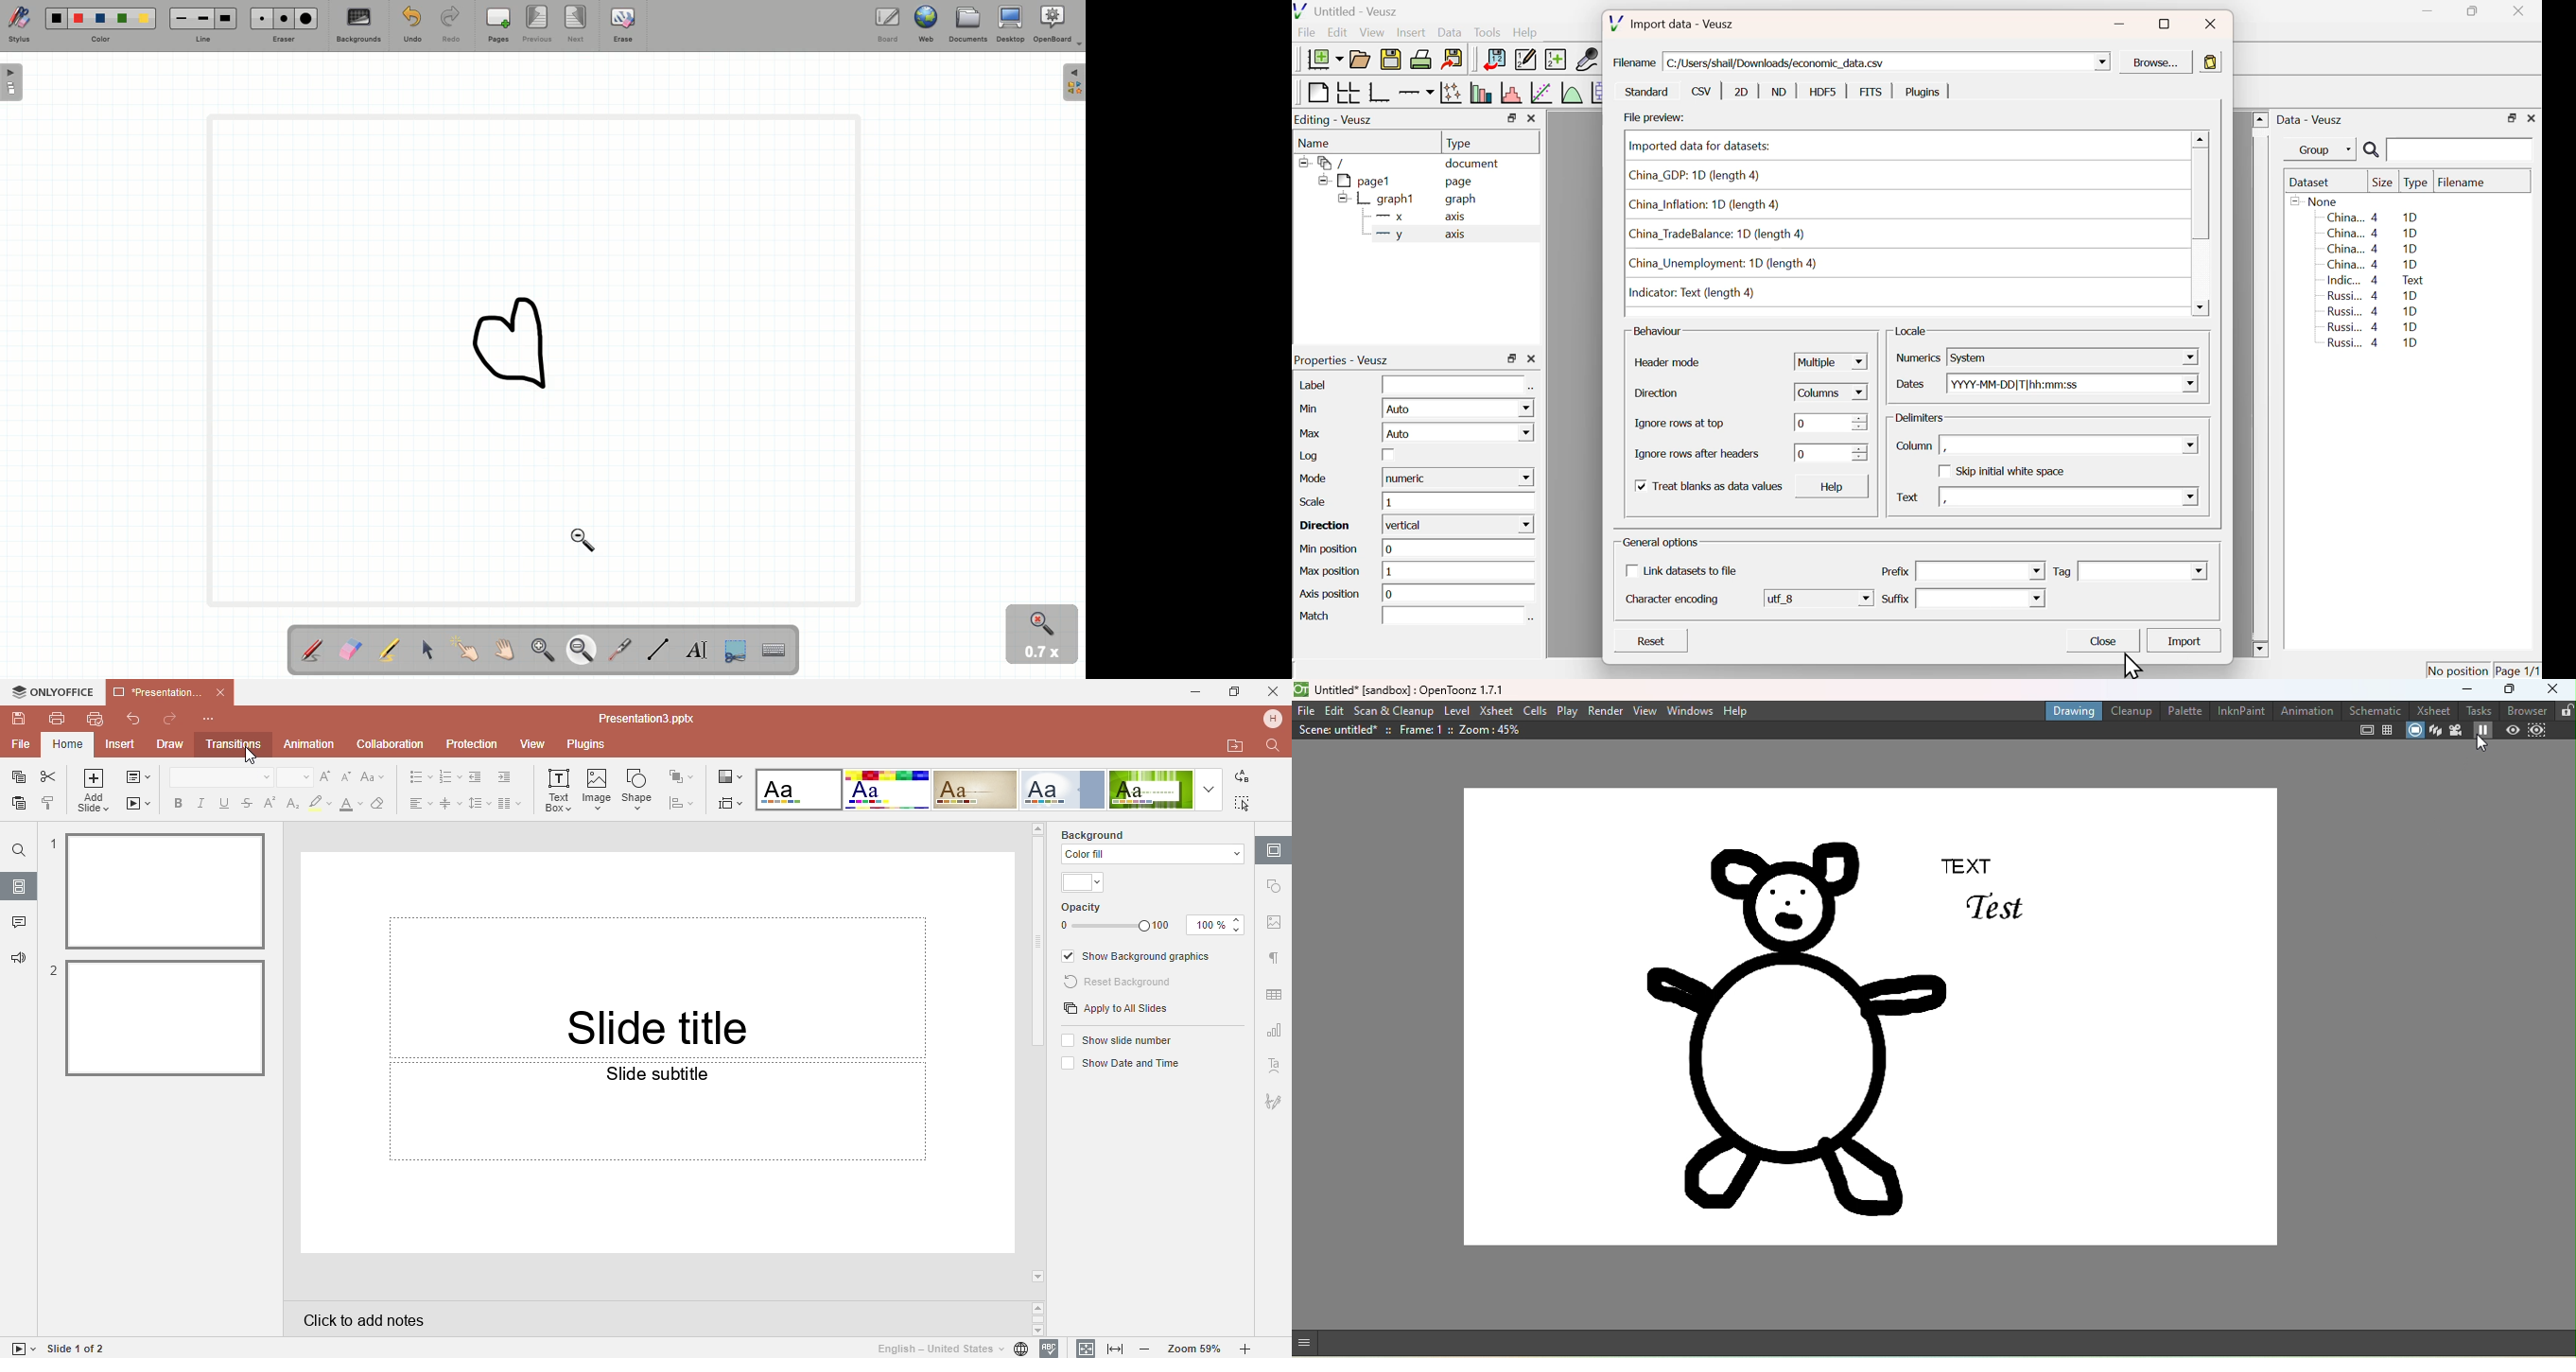 The image size is (2576, 1372). What do you see at coordinates (1605, 711) in the screenshot?
I see `Render` at bounding box center [1605, 711].